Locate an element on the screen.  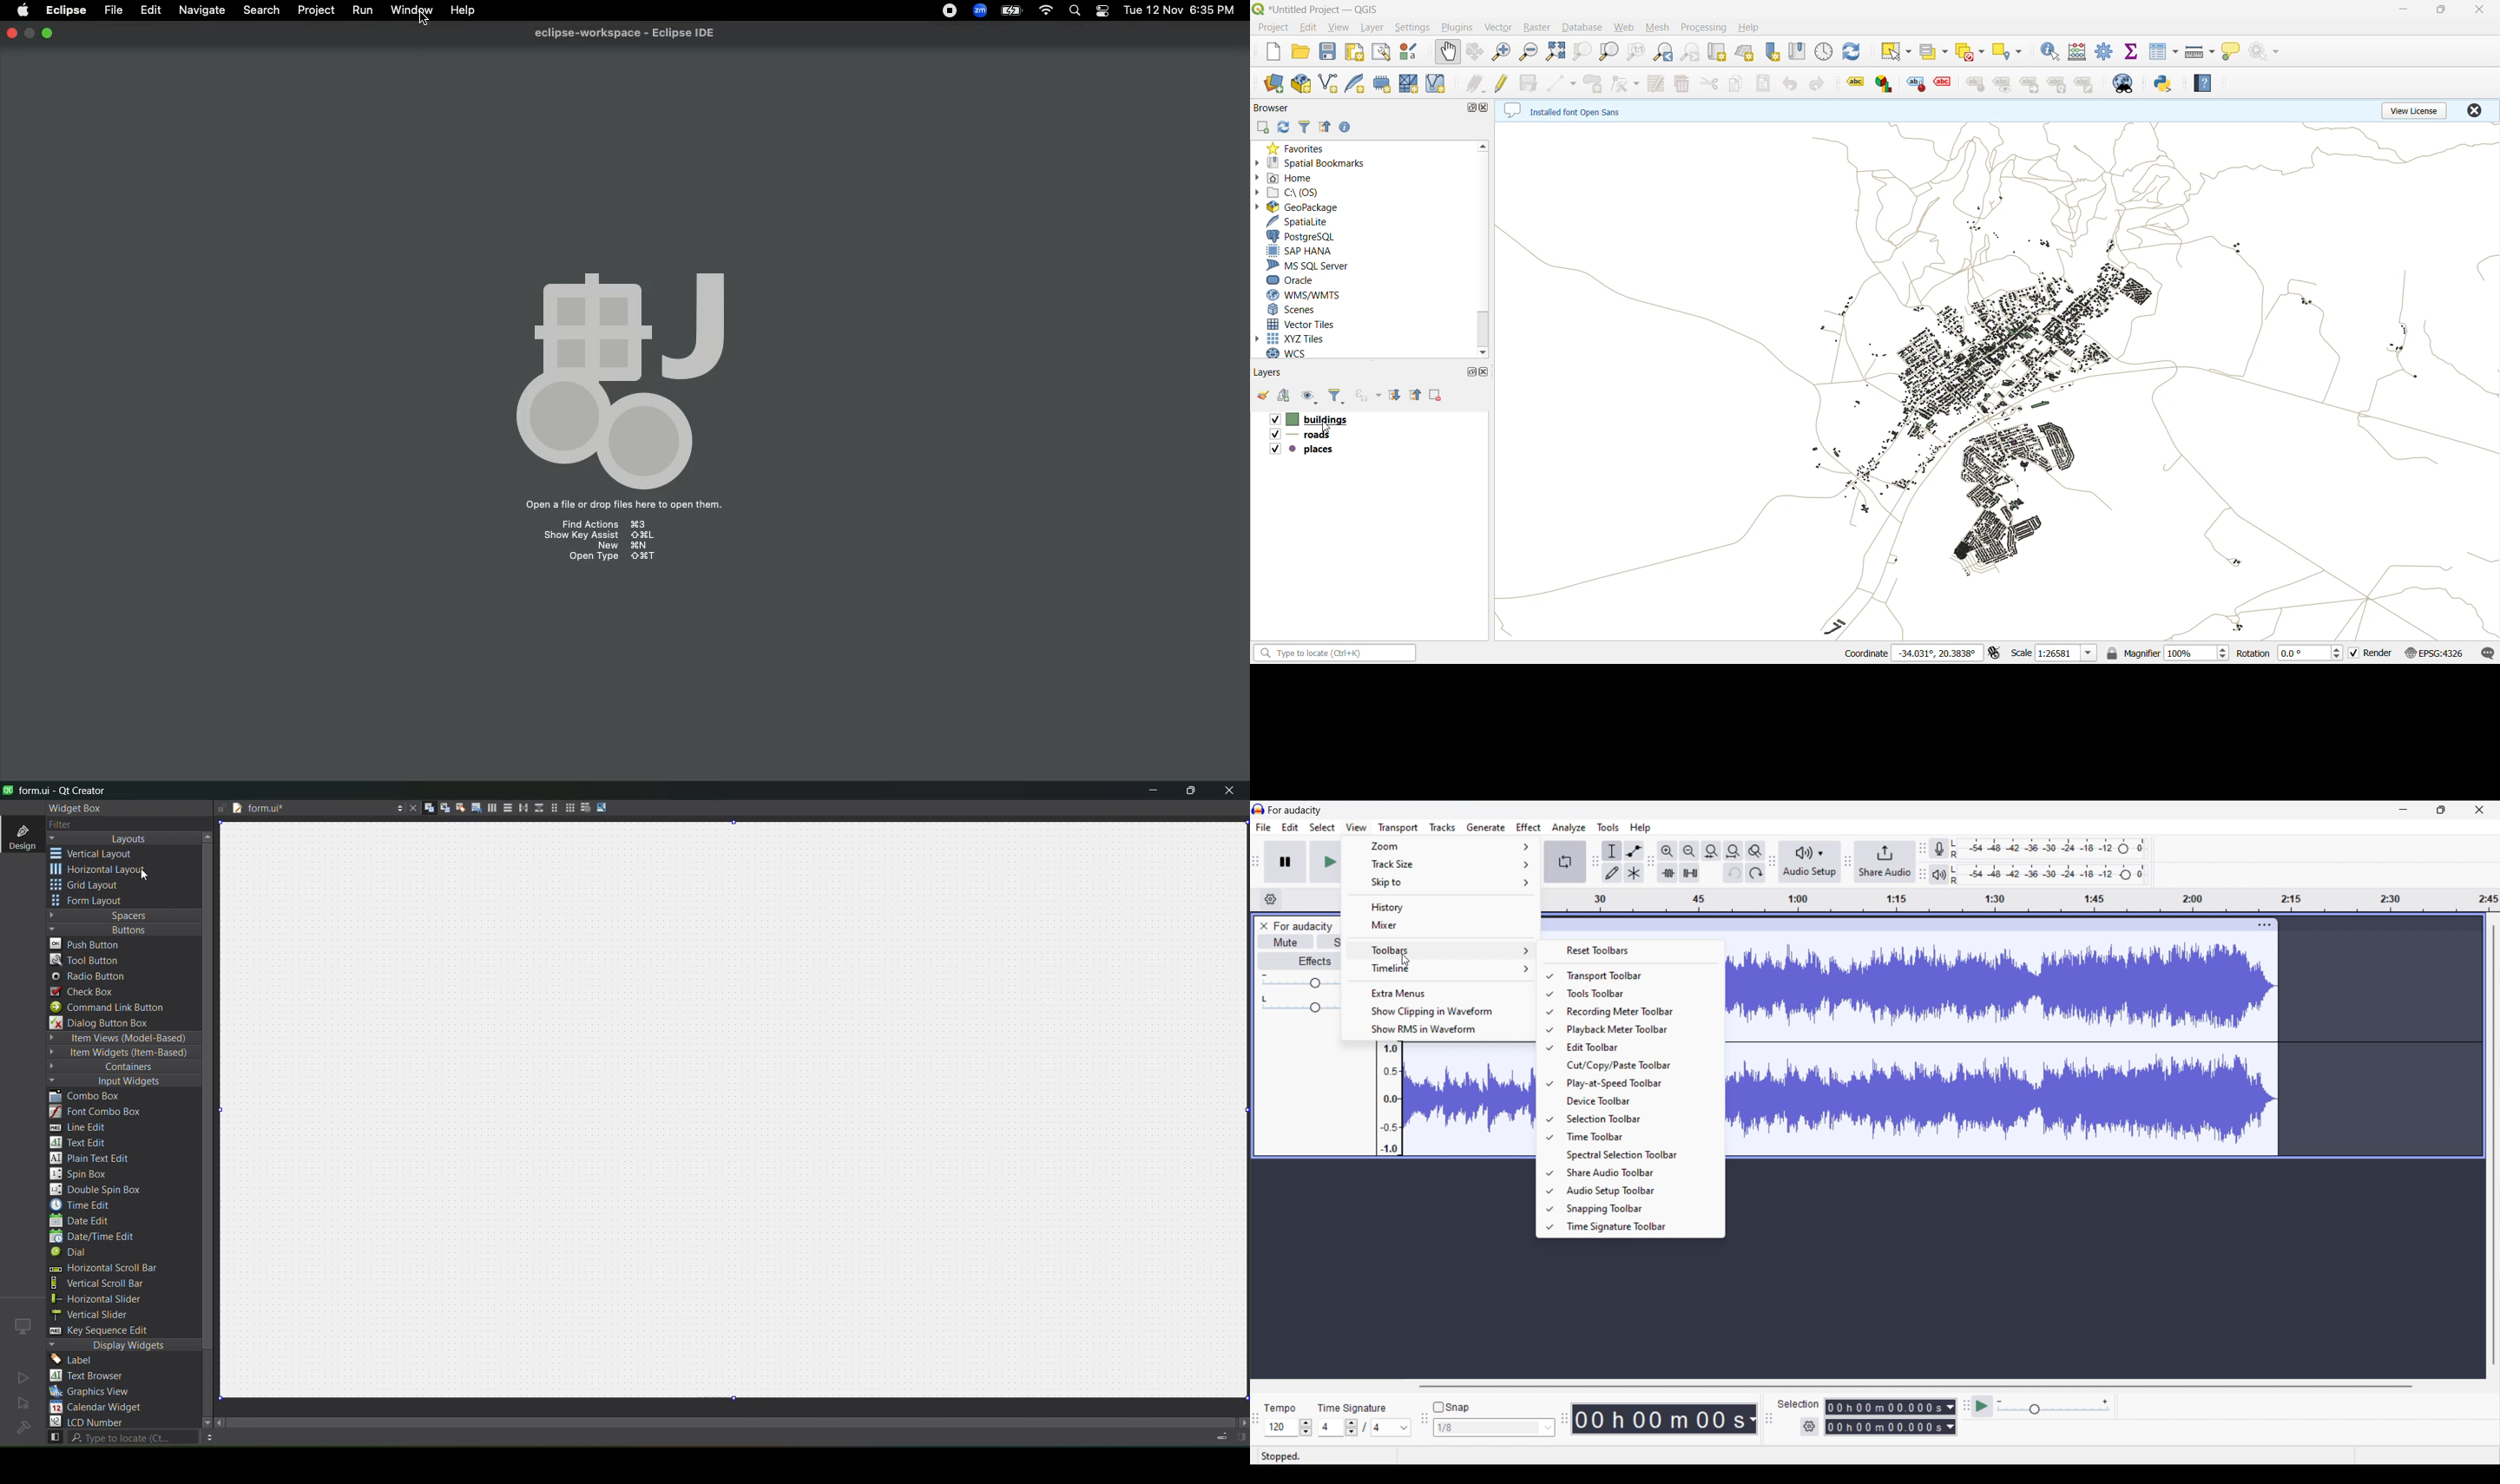
Fit selection to width is located at coordinates (1711, 851).